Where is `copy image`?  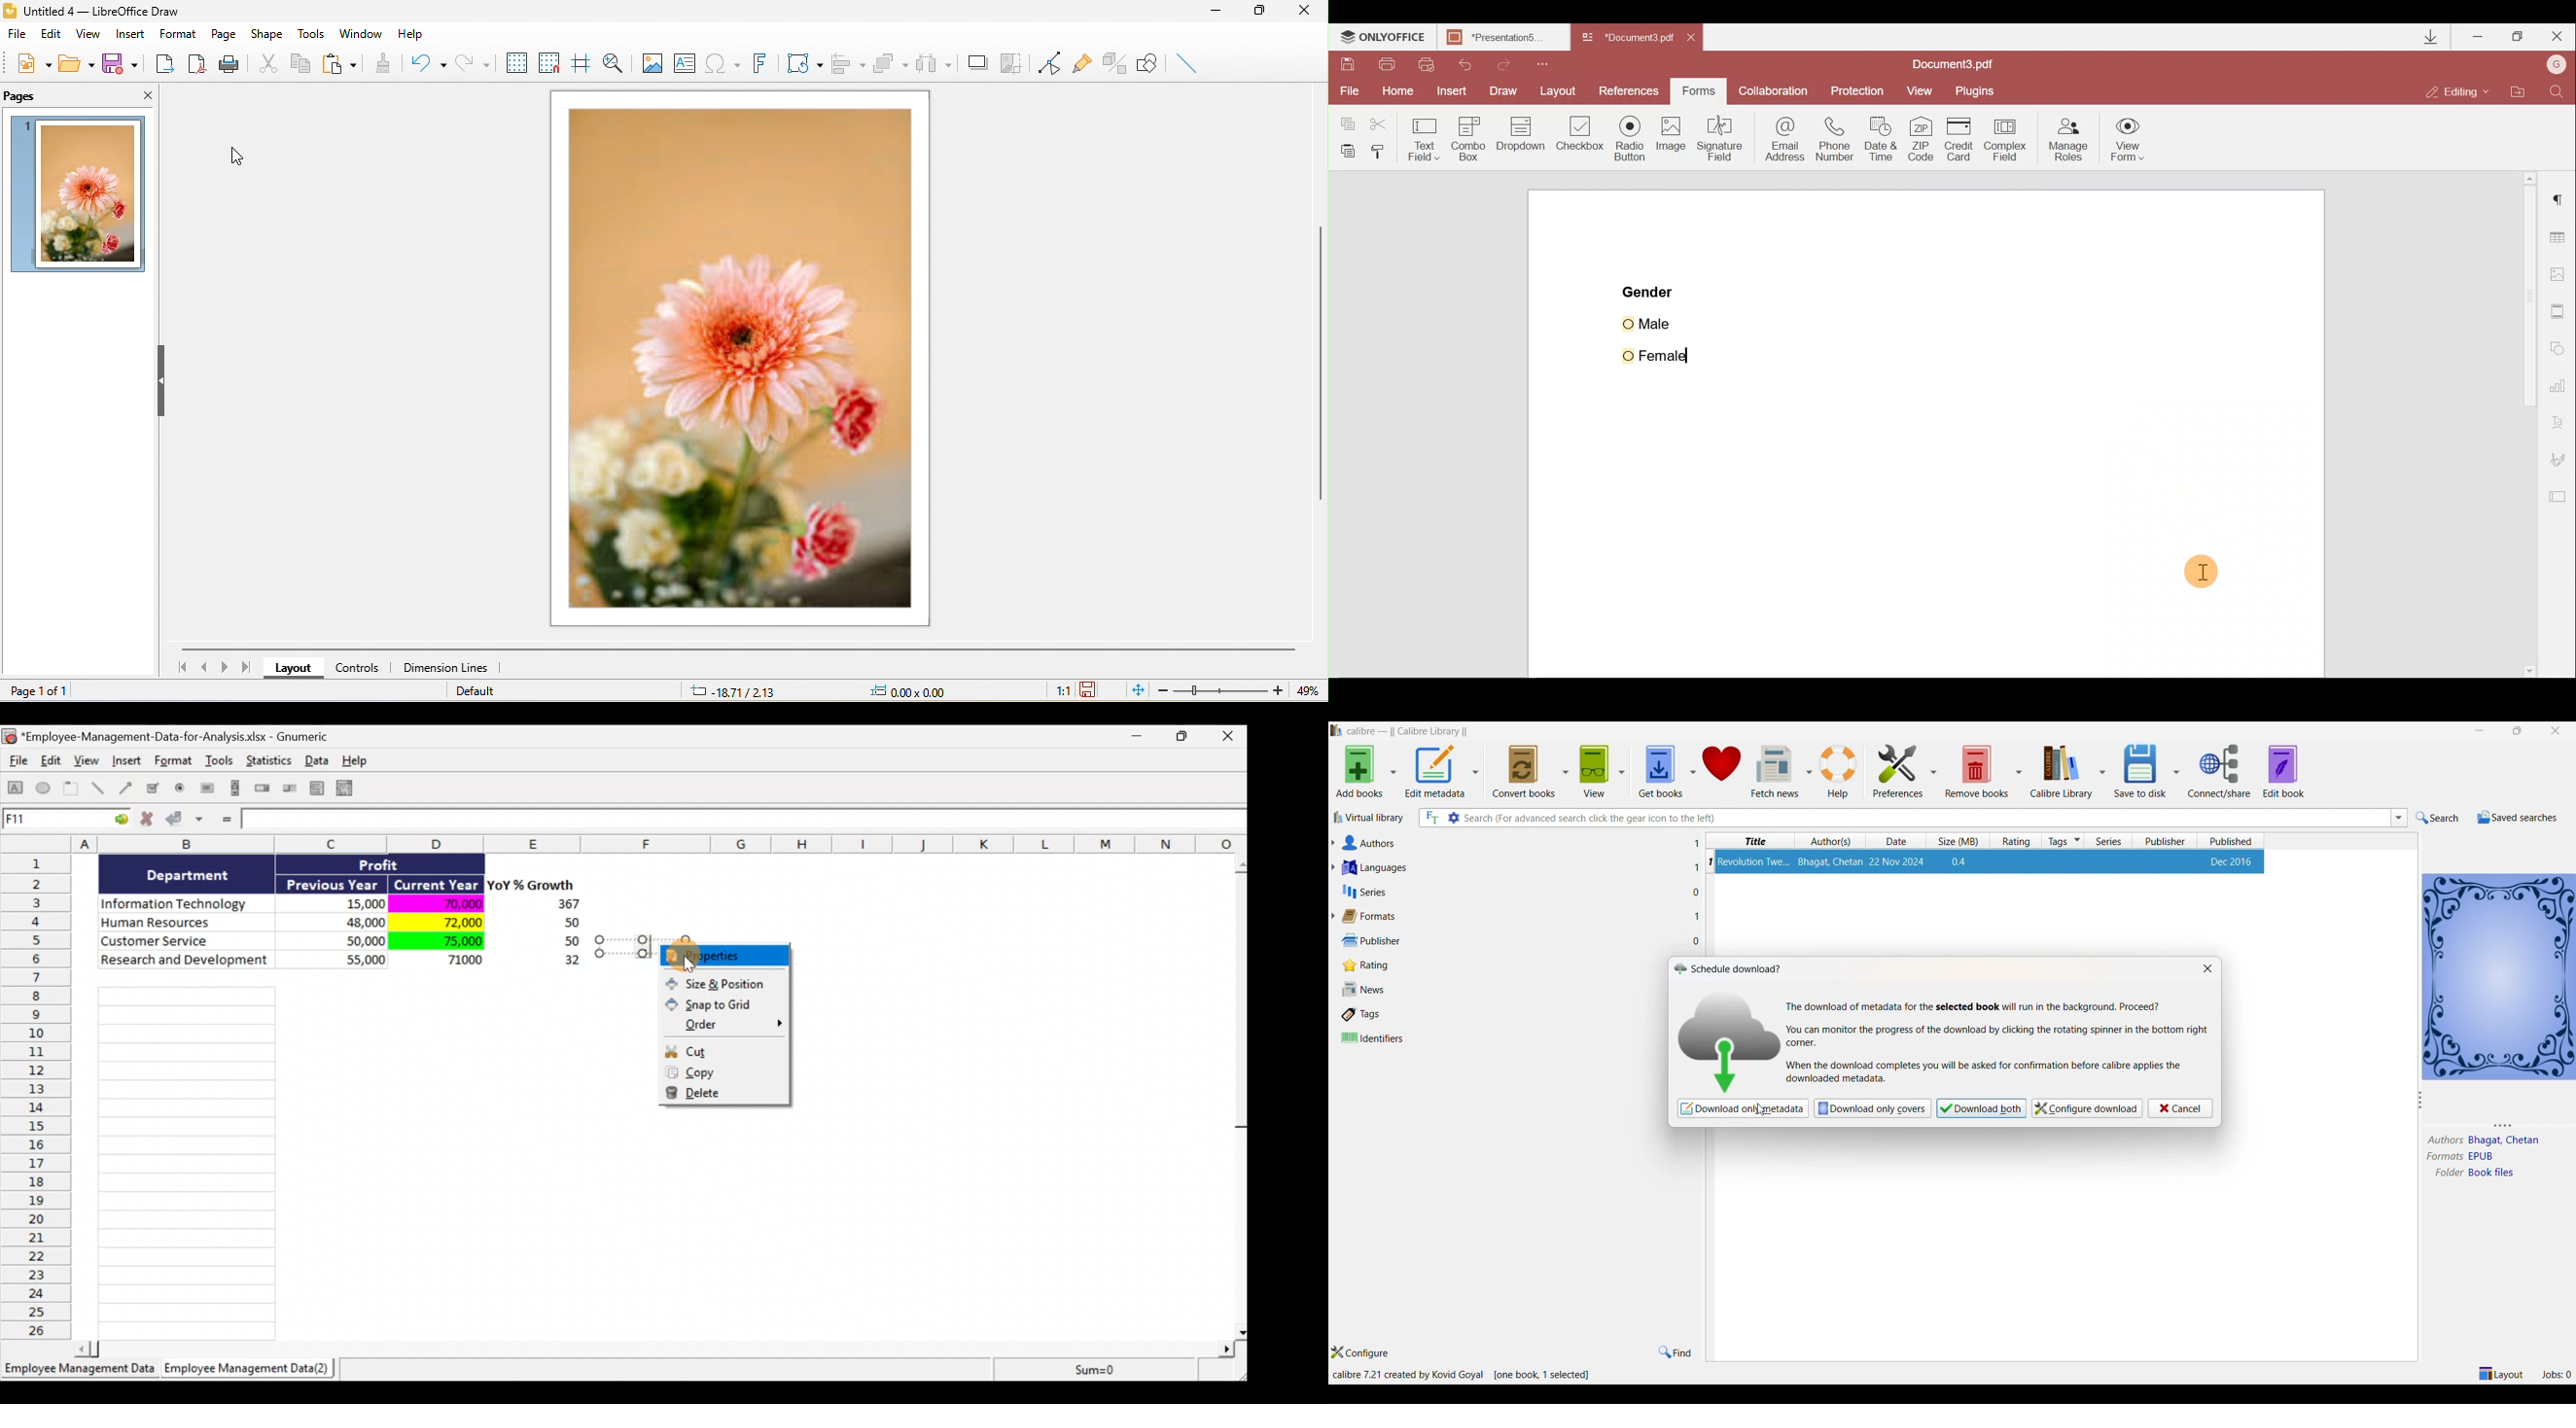
copy image is located at coordinates (1014, 61).